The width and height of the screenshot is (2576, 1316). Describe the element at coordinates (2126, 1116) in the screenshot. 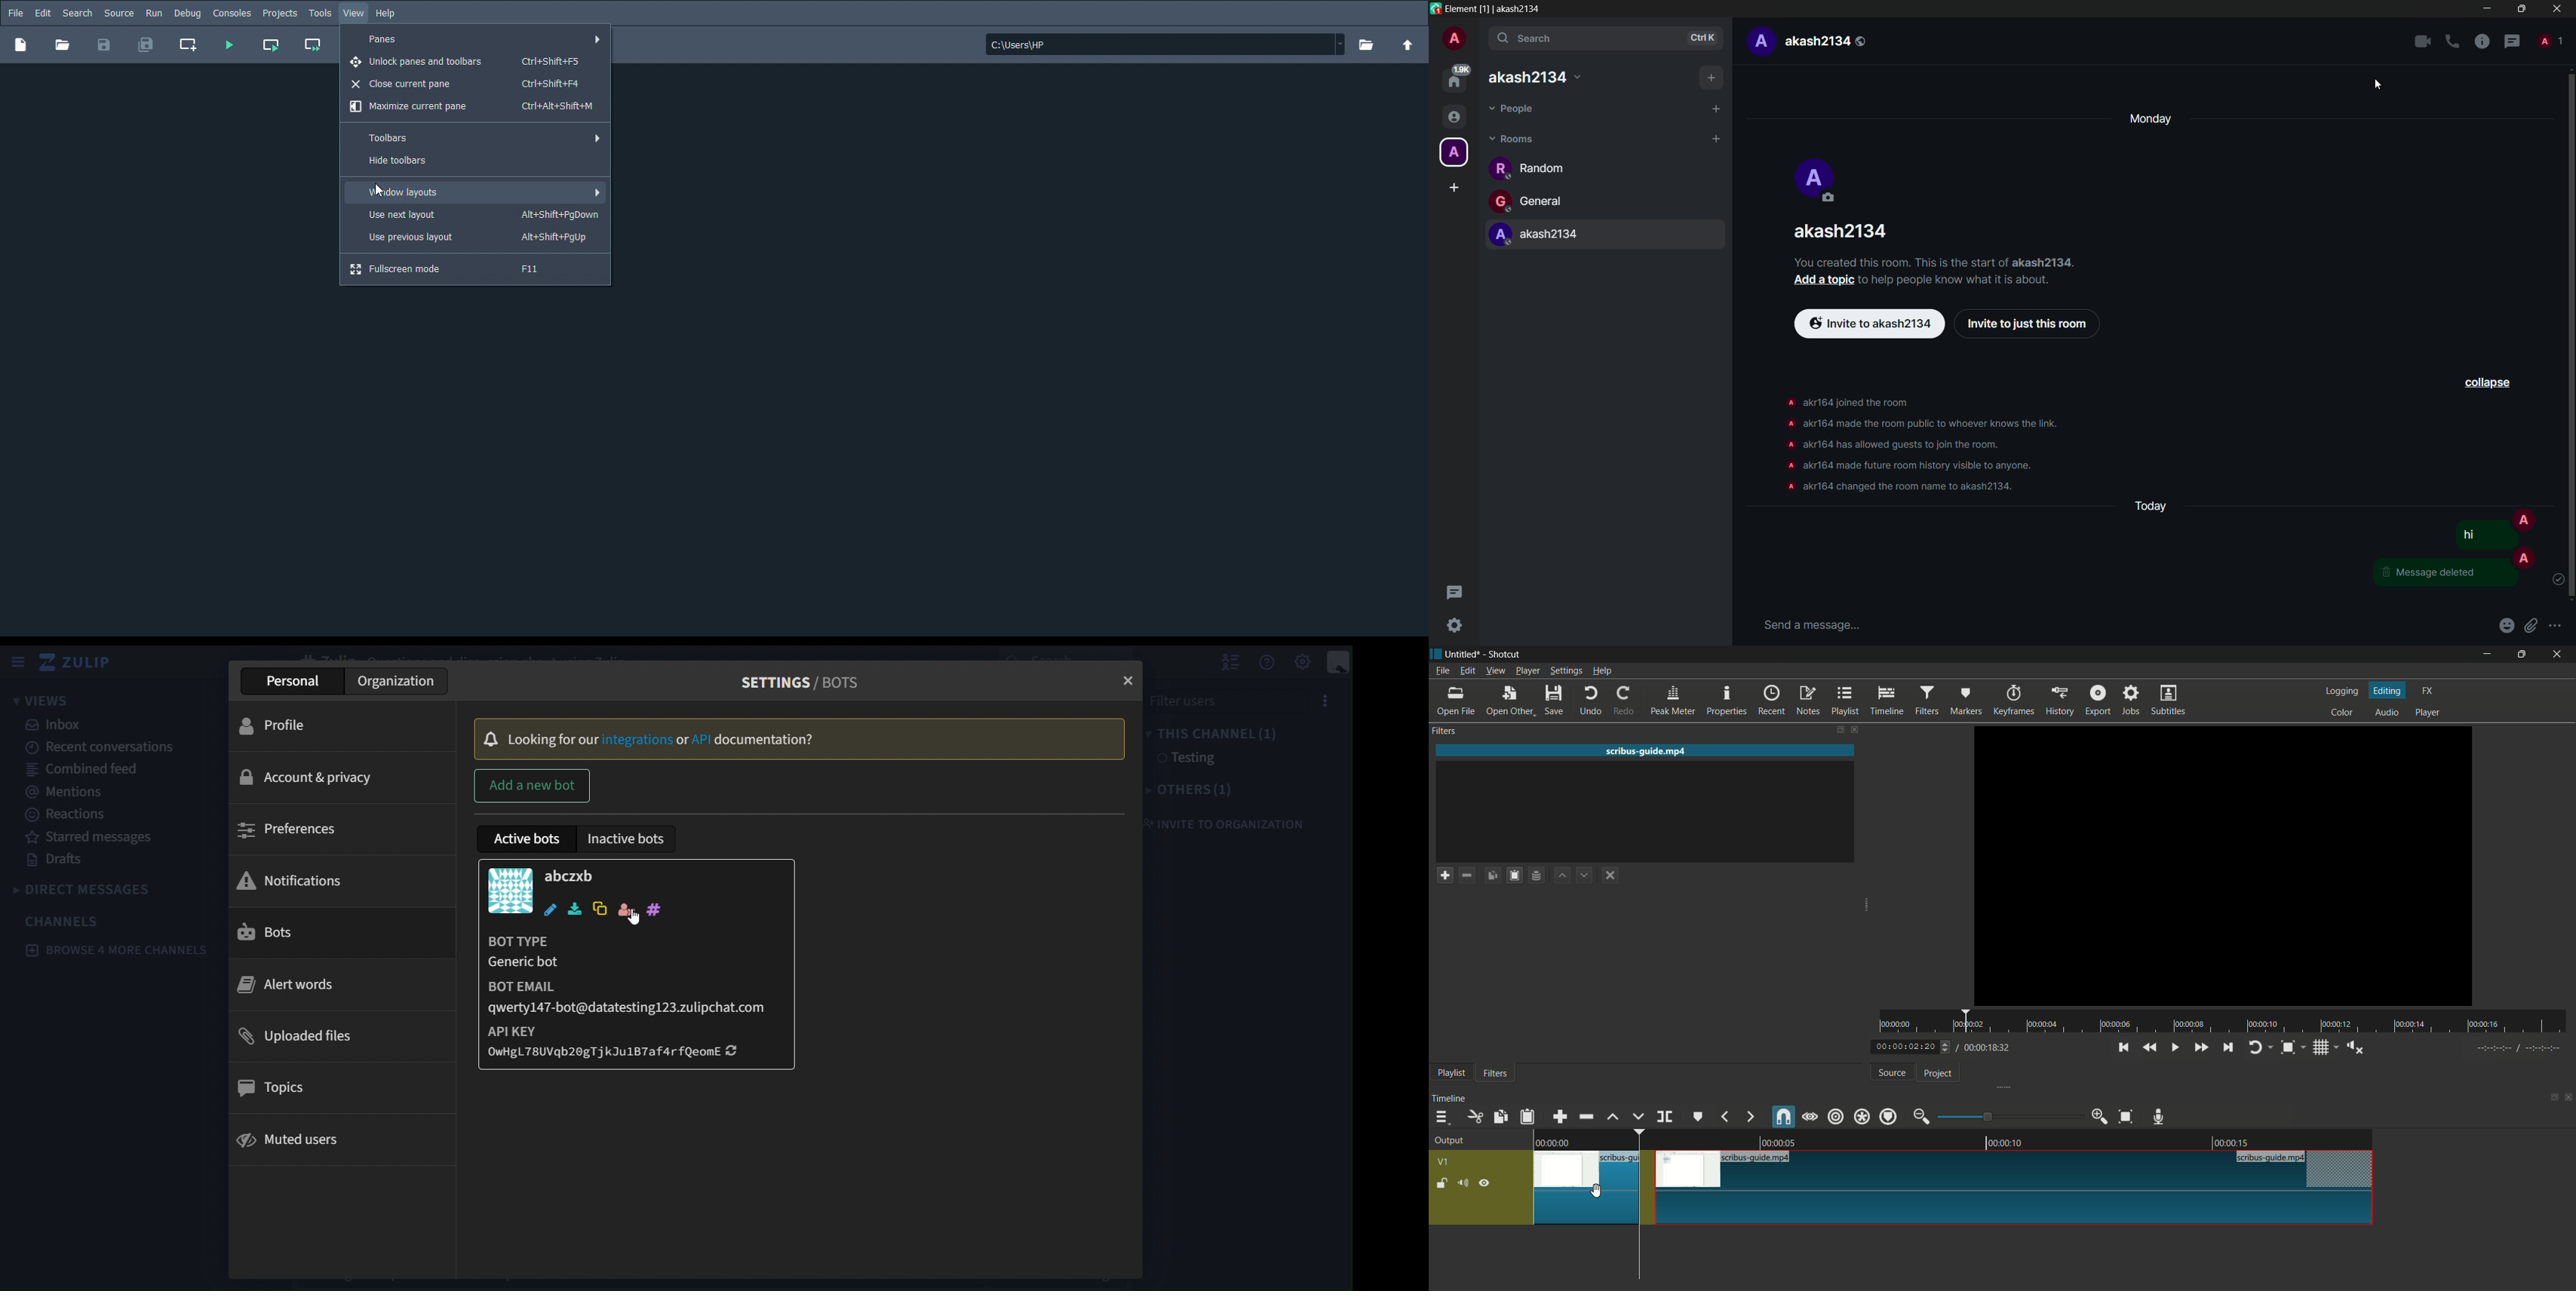

I see `zoom timeline to fit` at that location.